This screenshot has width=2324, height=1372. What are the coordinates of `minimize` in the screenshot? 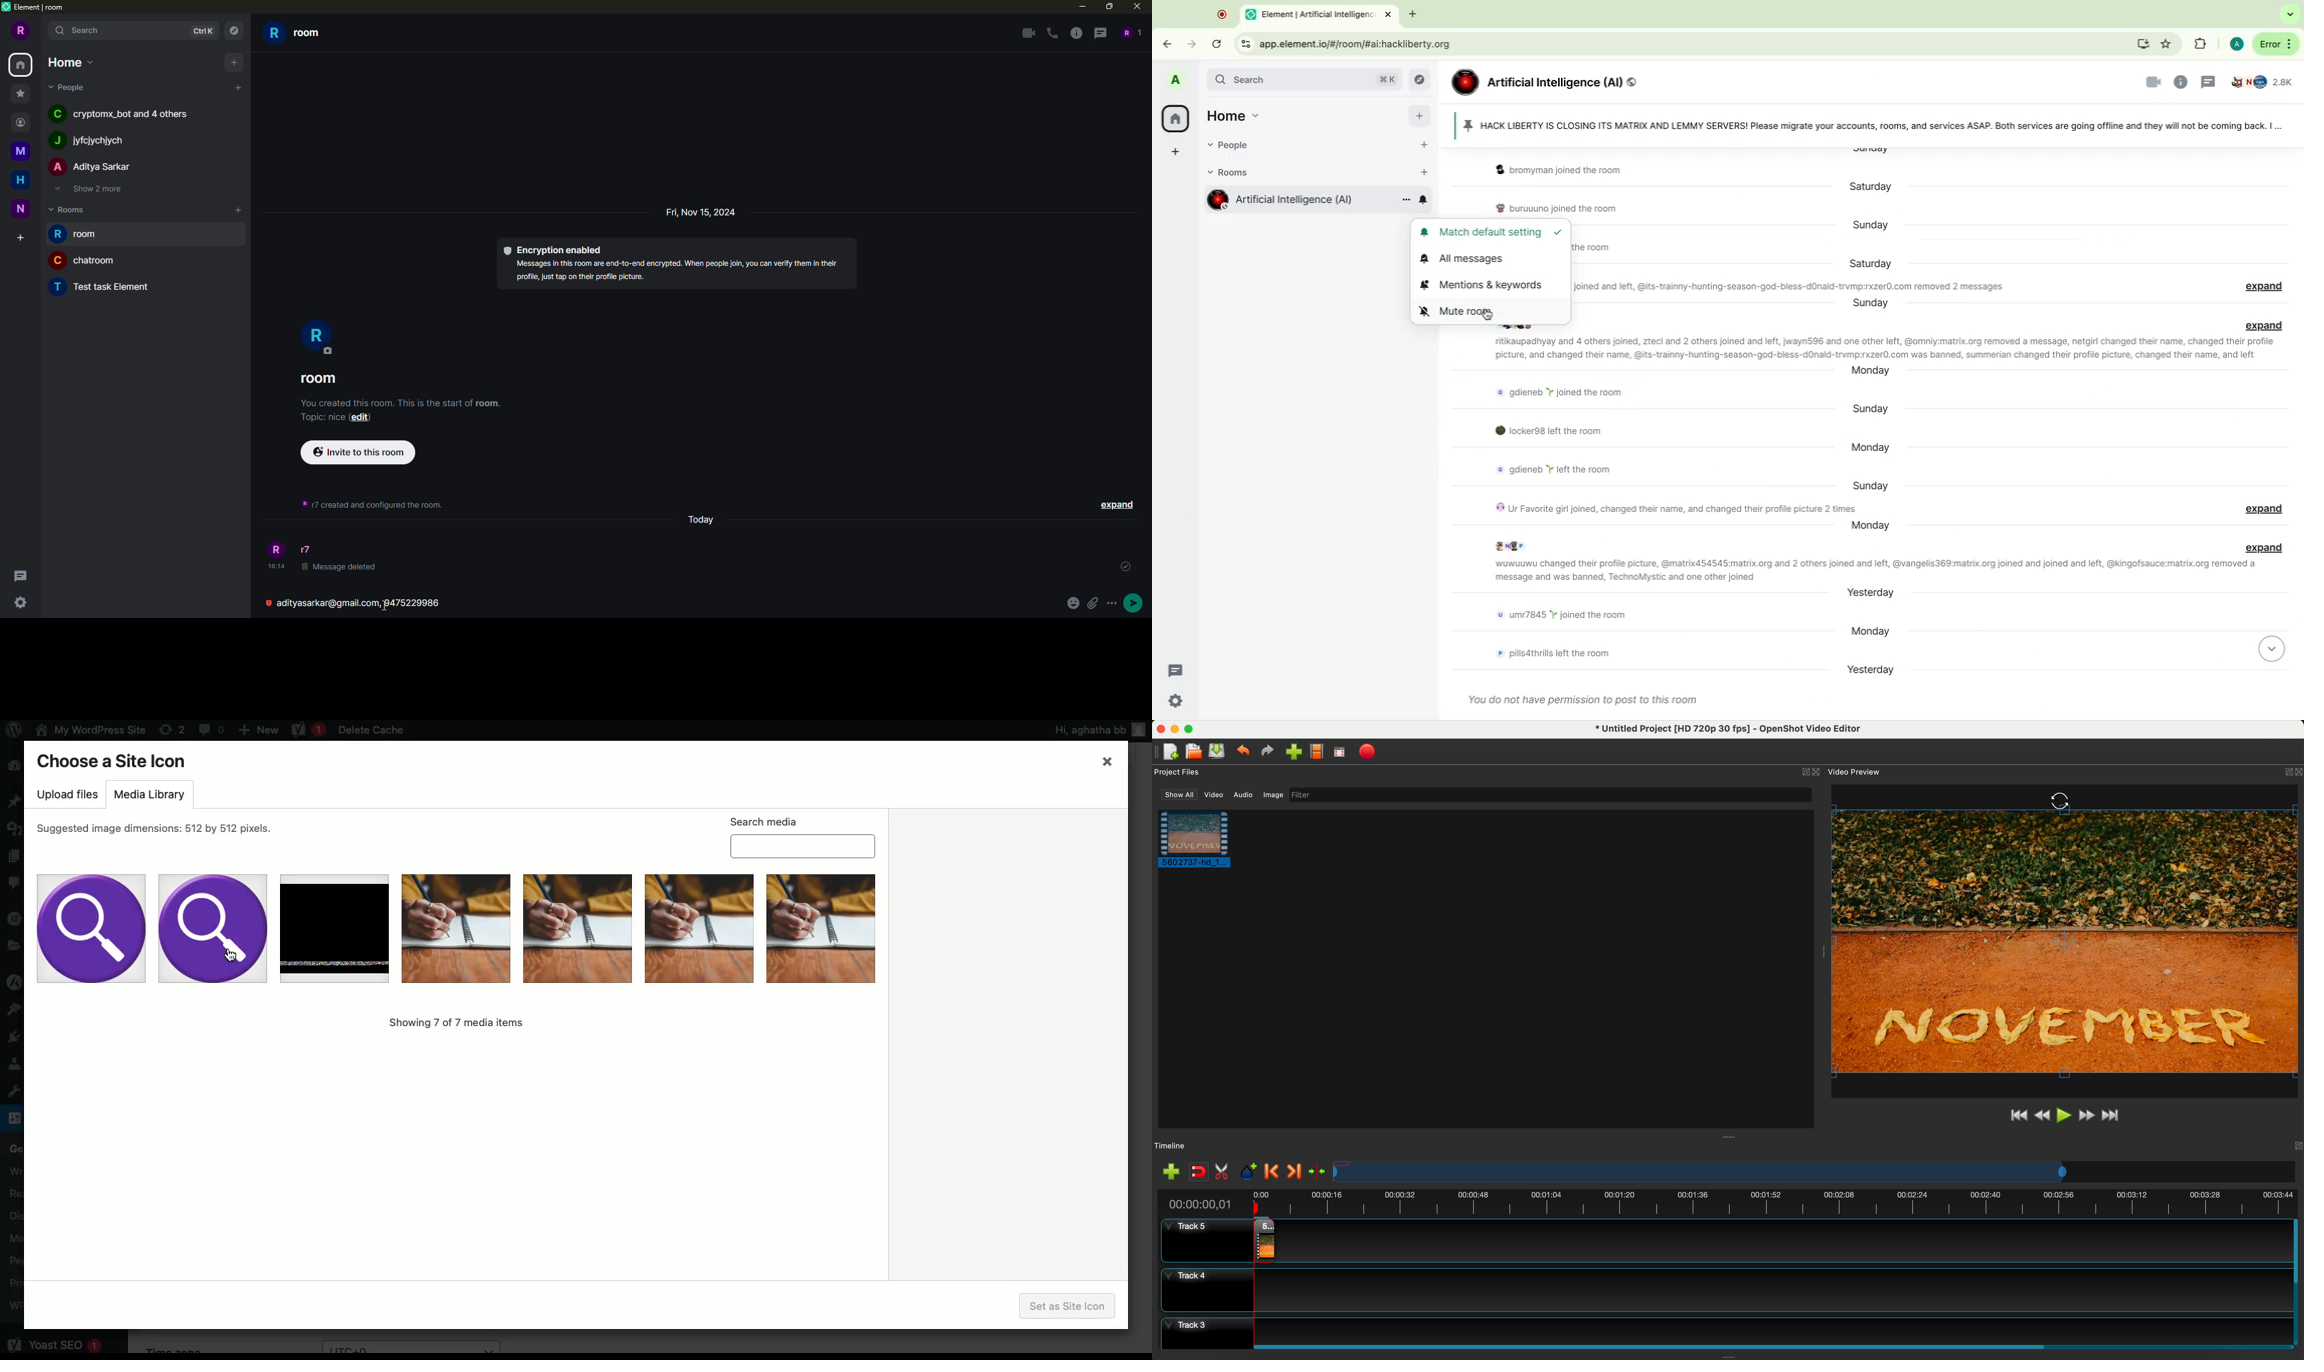 It's located at (1176, 729).